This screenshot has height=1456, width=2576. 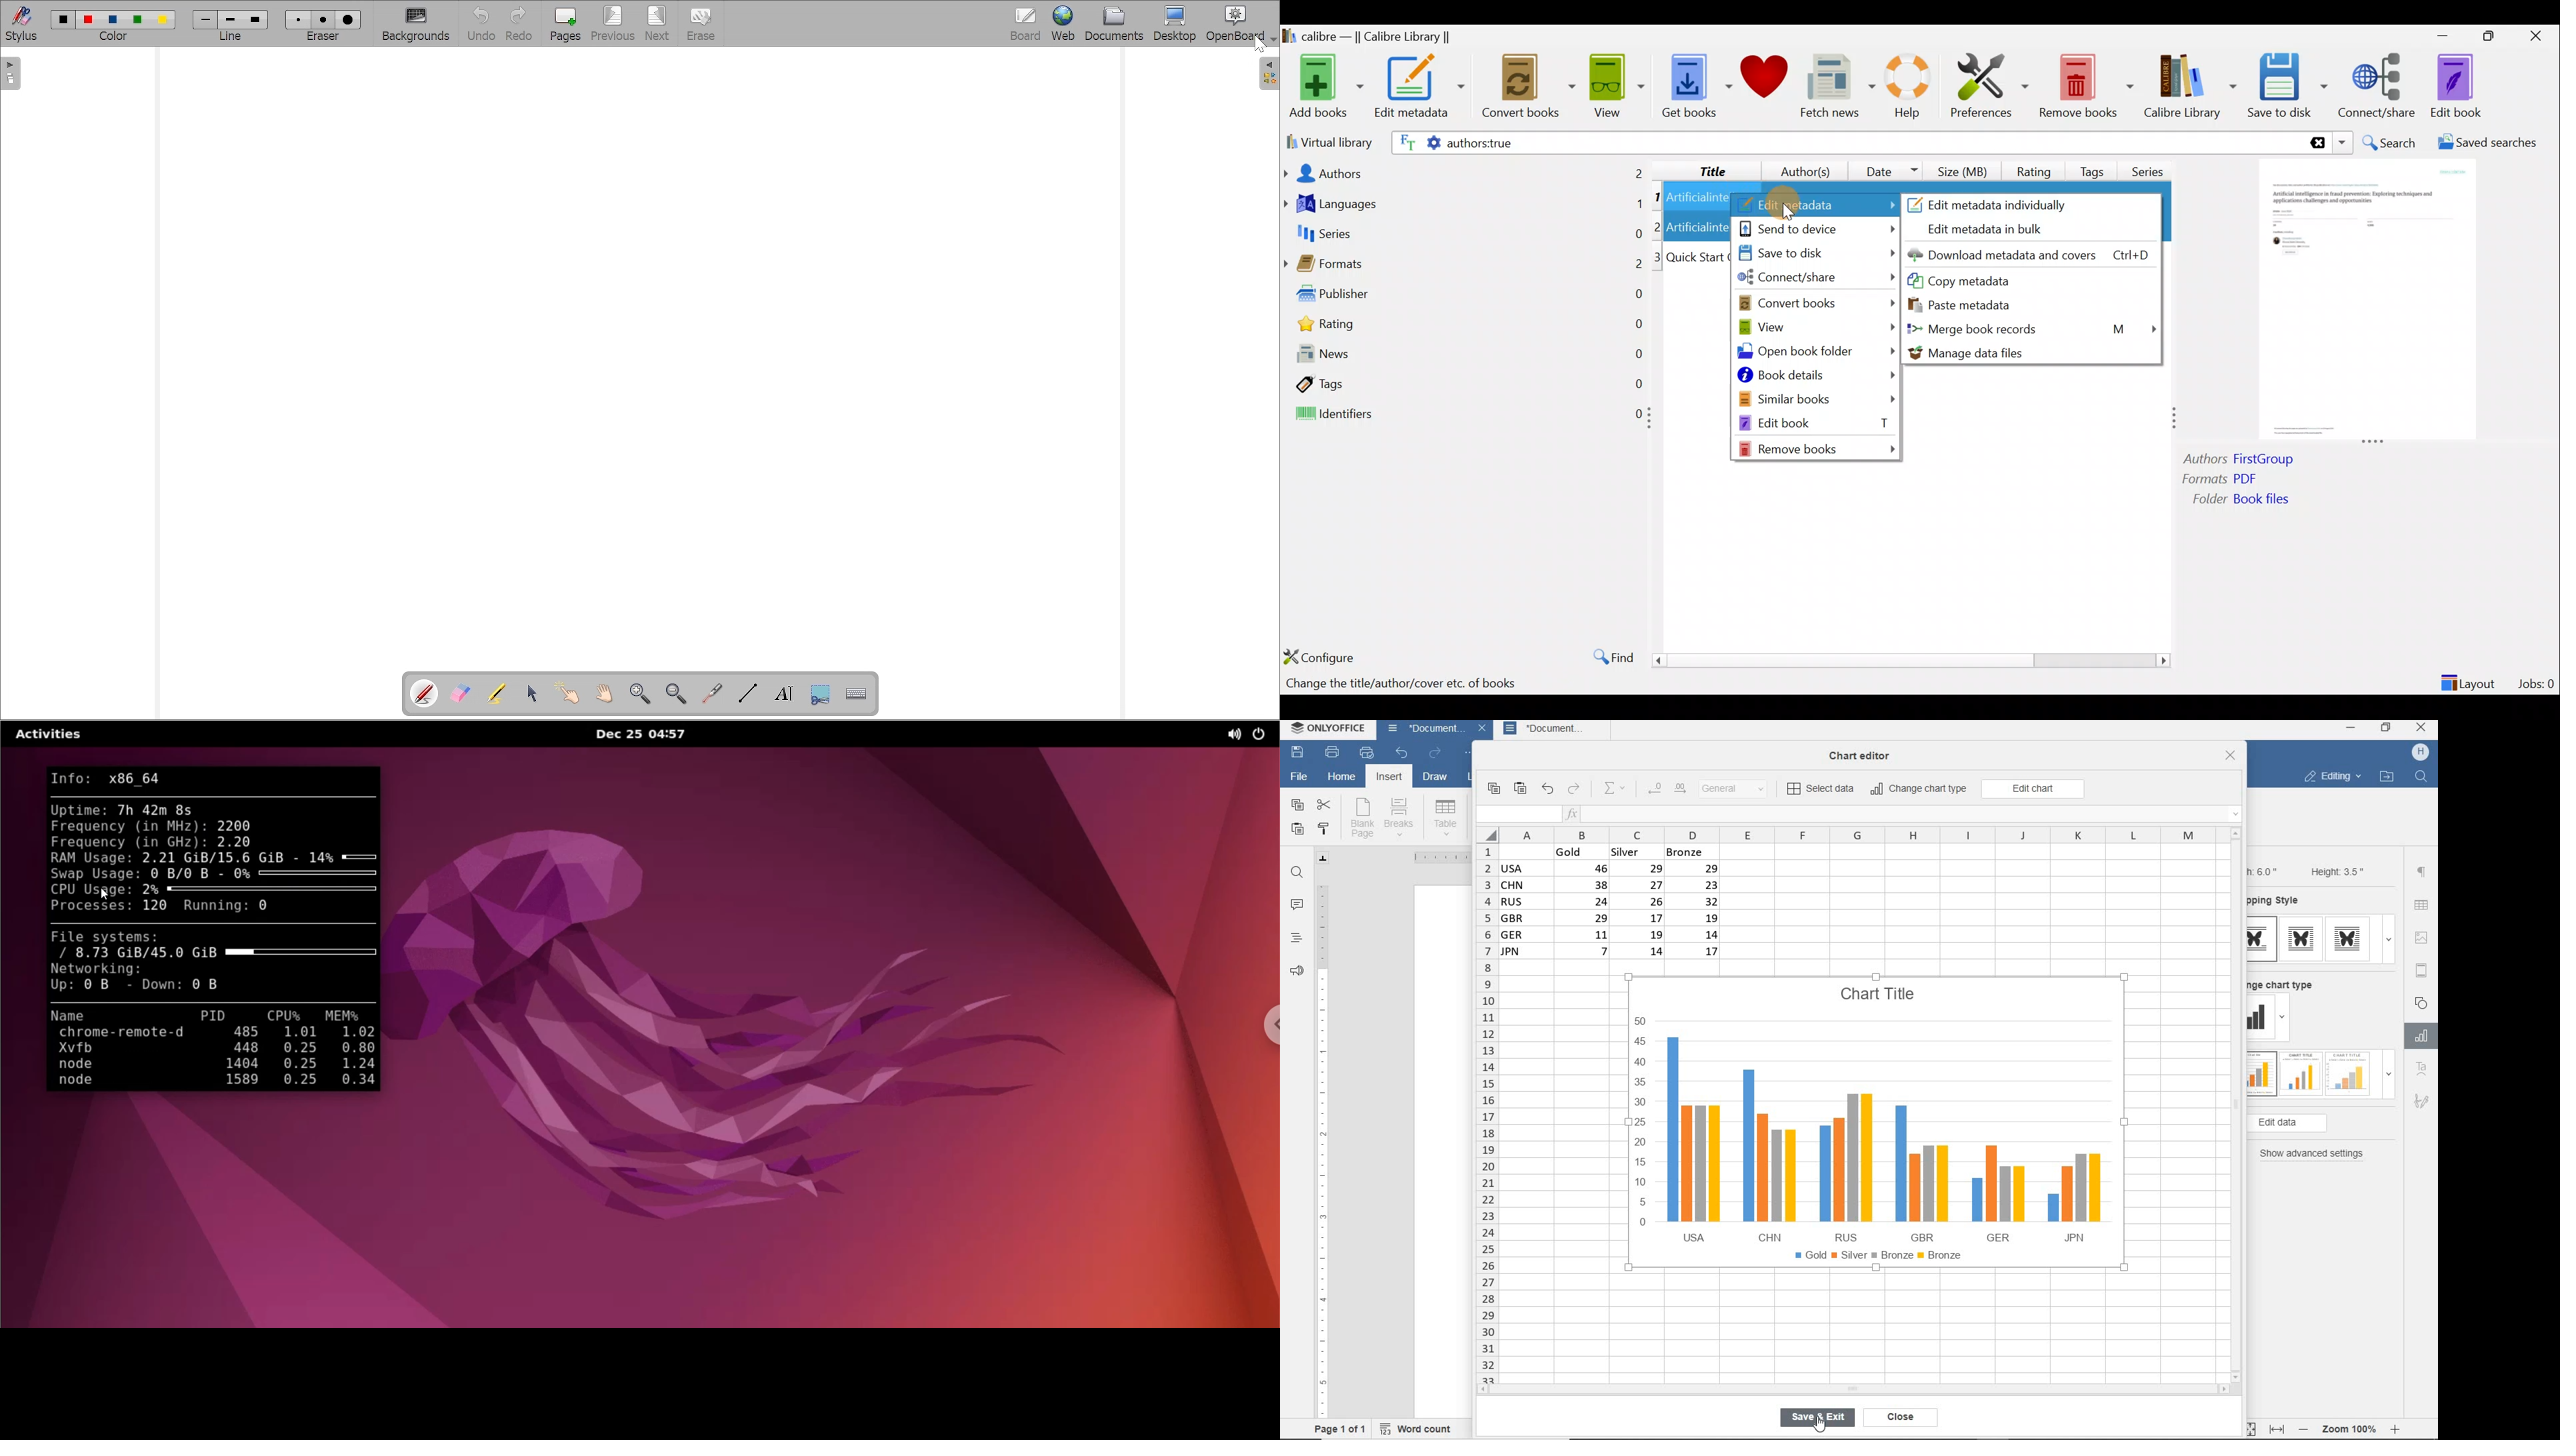 I want to click on Formats, so click(x=1463, y=267).